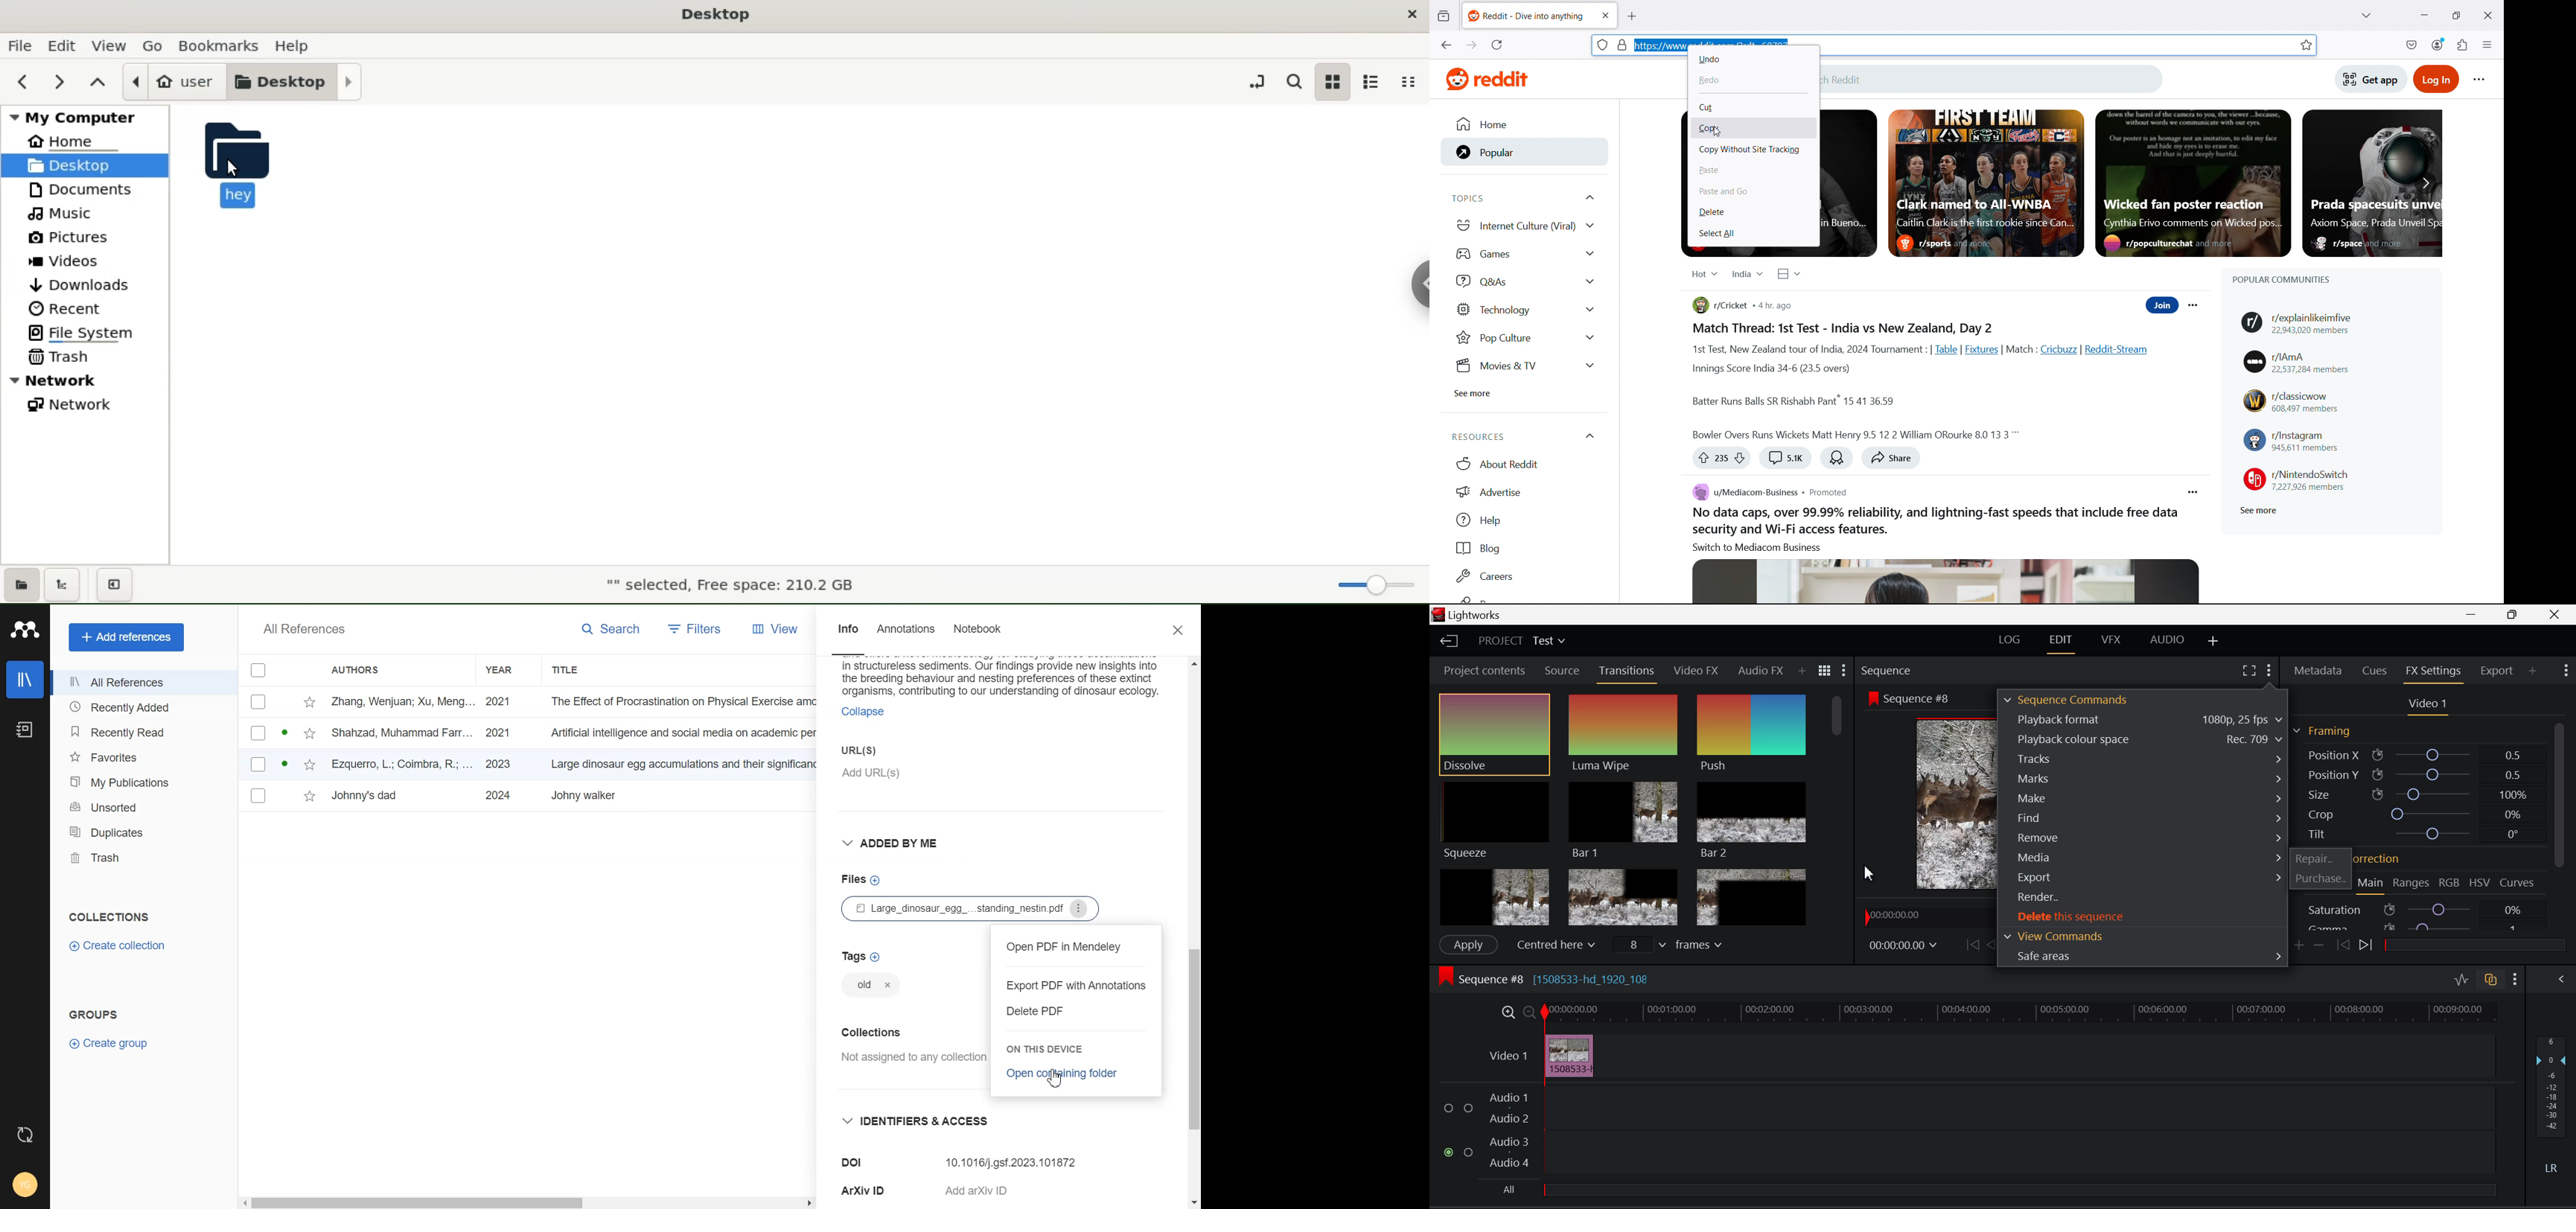 The height and width of the screenshot is (1232, 2576). Describe the element at coordinates (1971, 945) in the screenshot. I see `To start` at that location.